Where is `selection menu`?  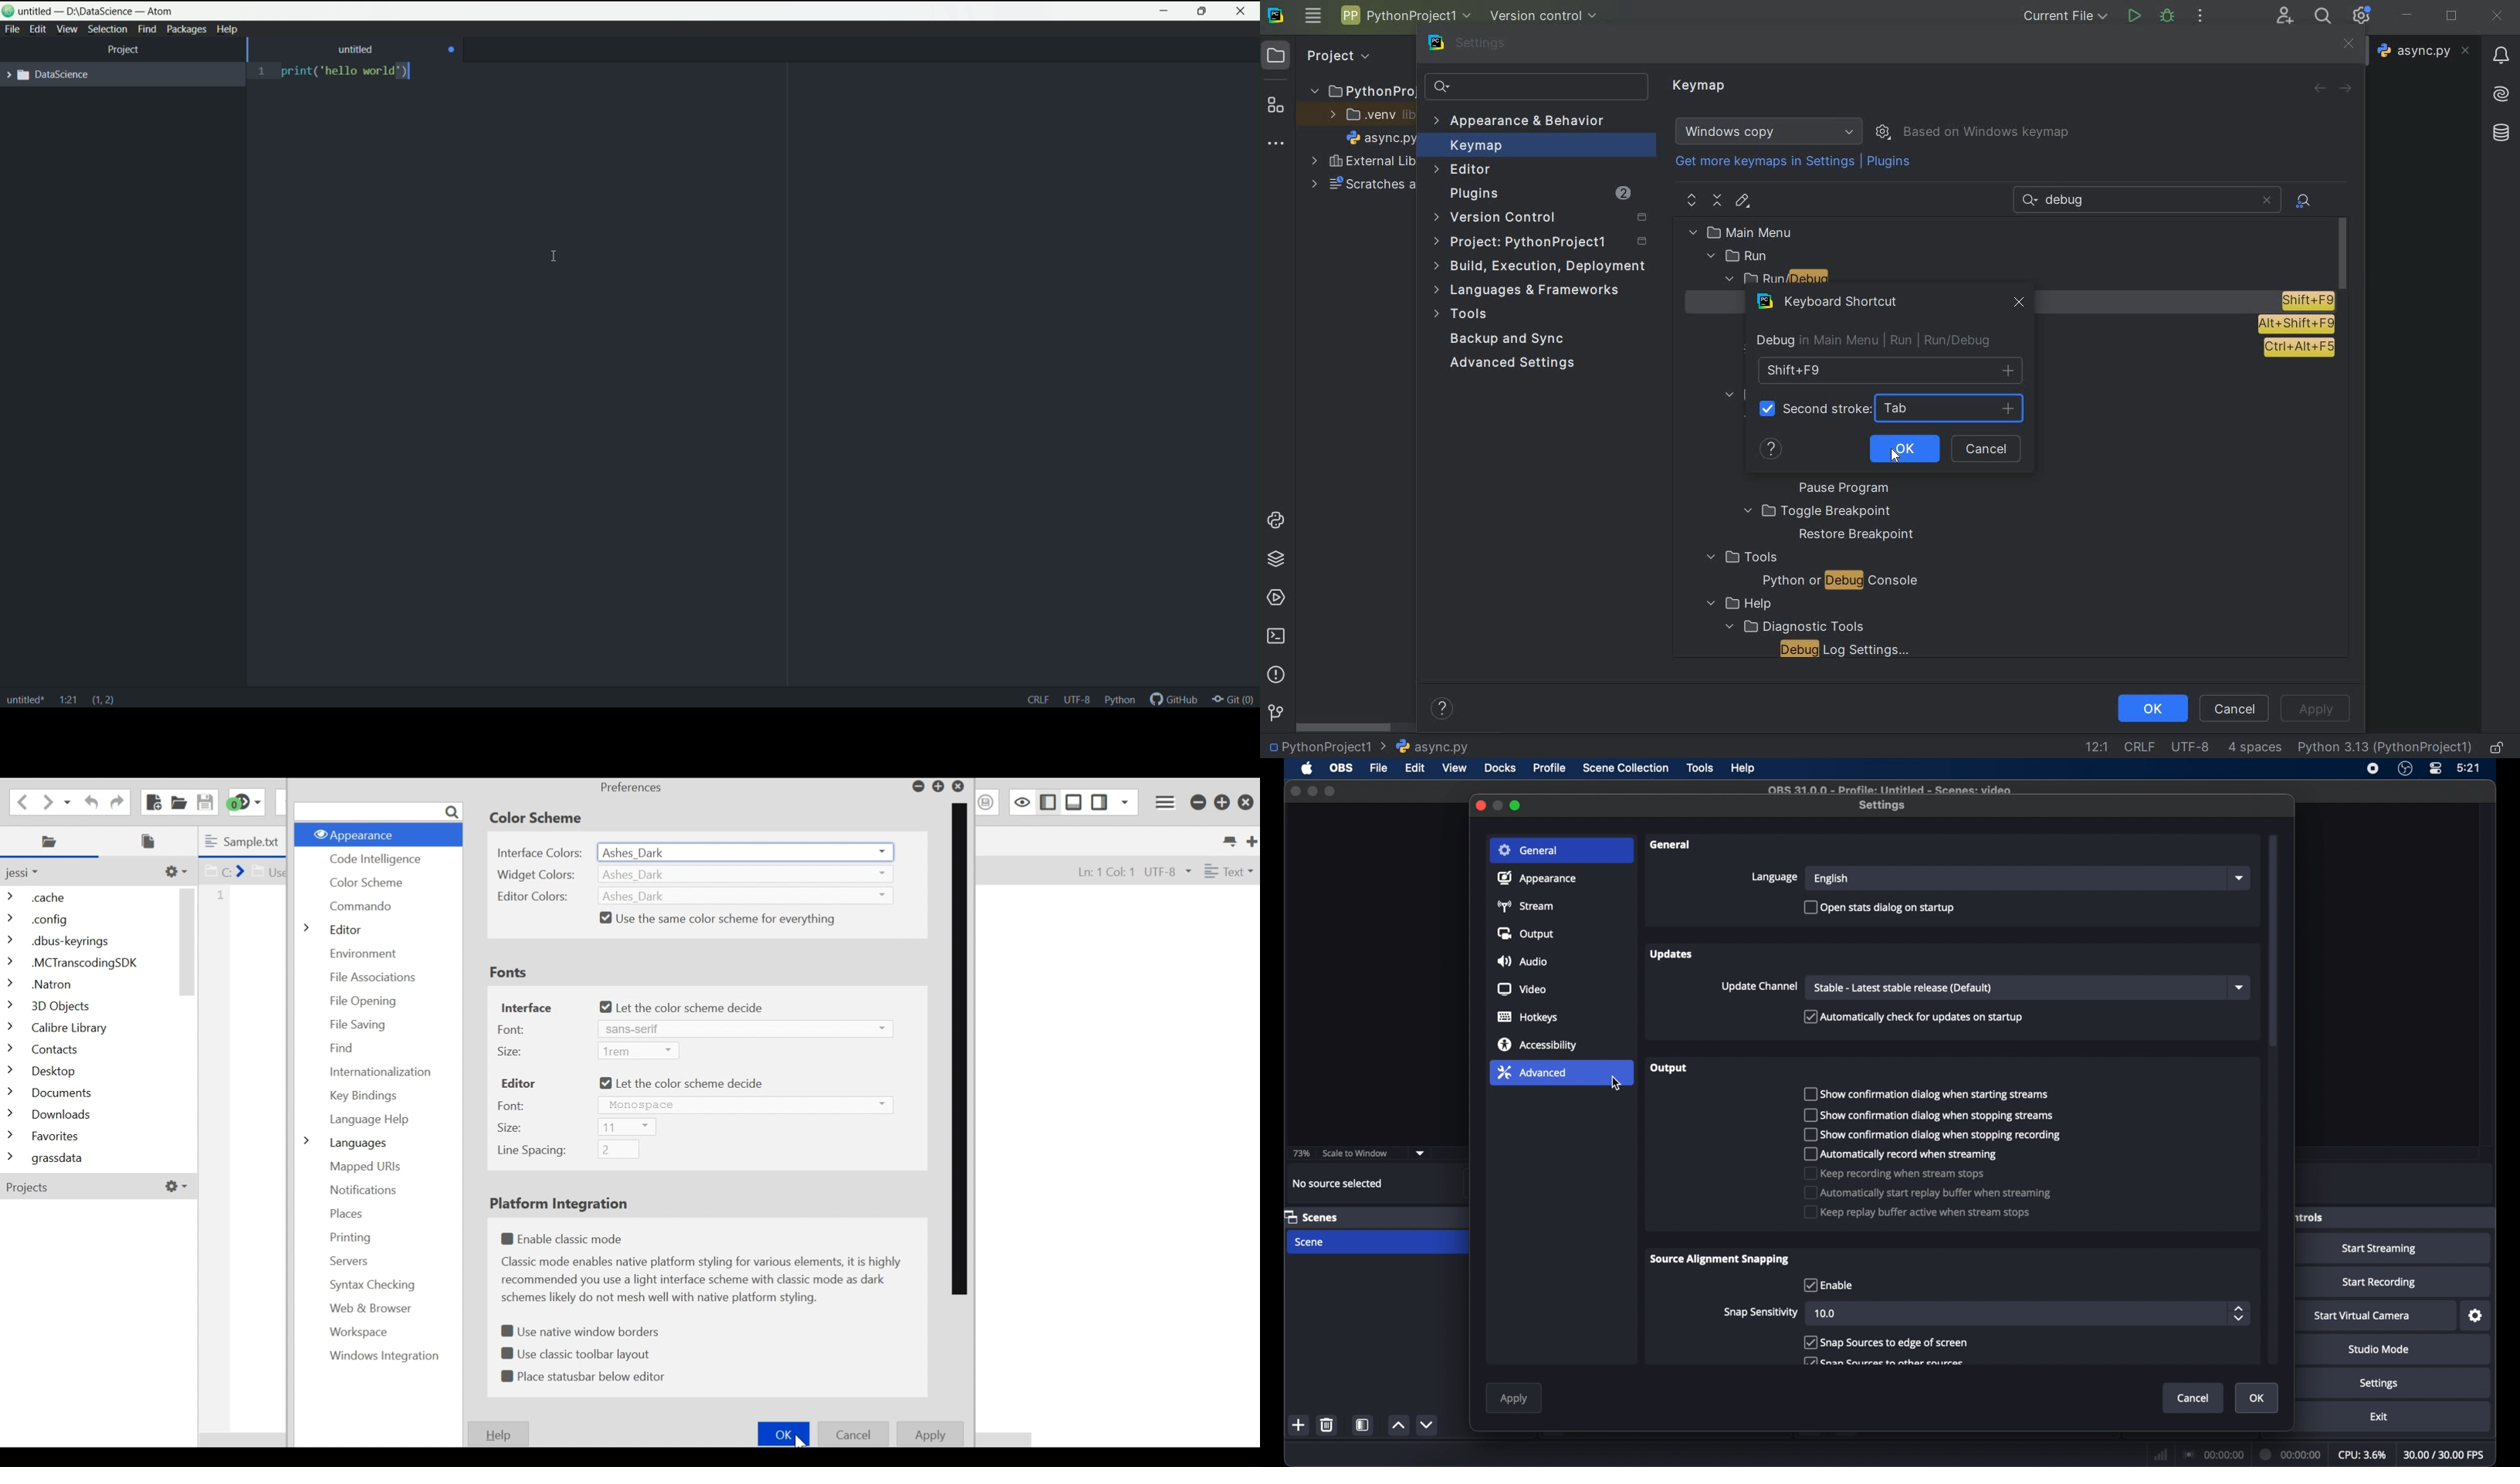
selection menu is located at coordinates (107, 30).